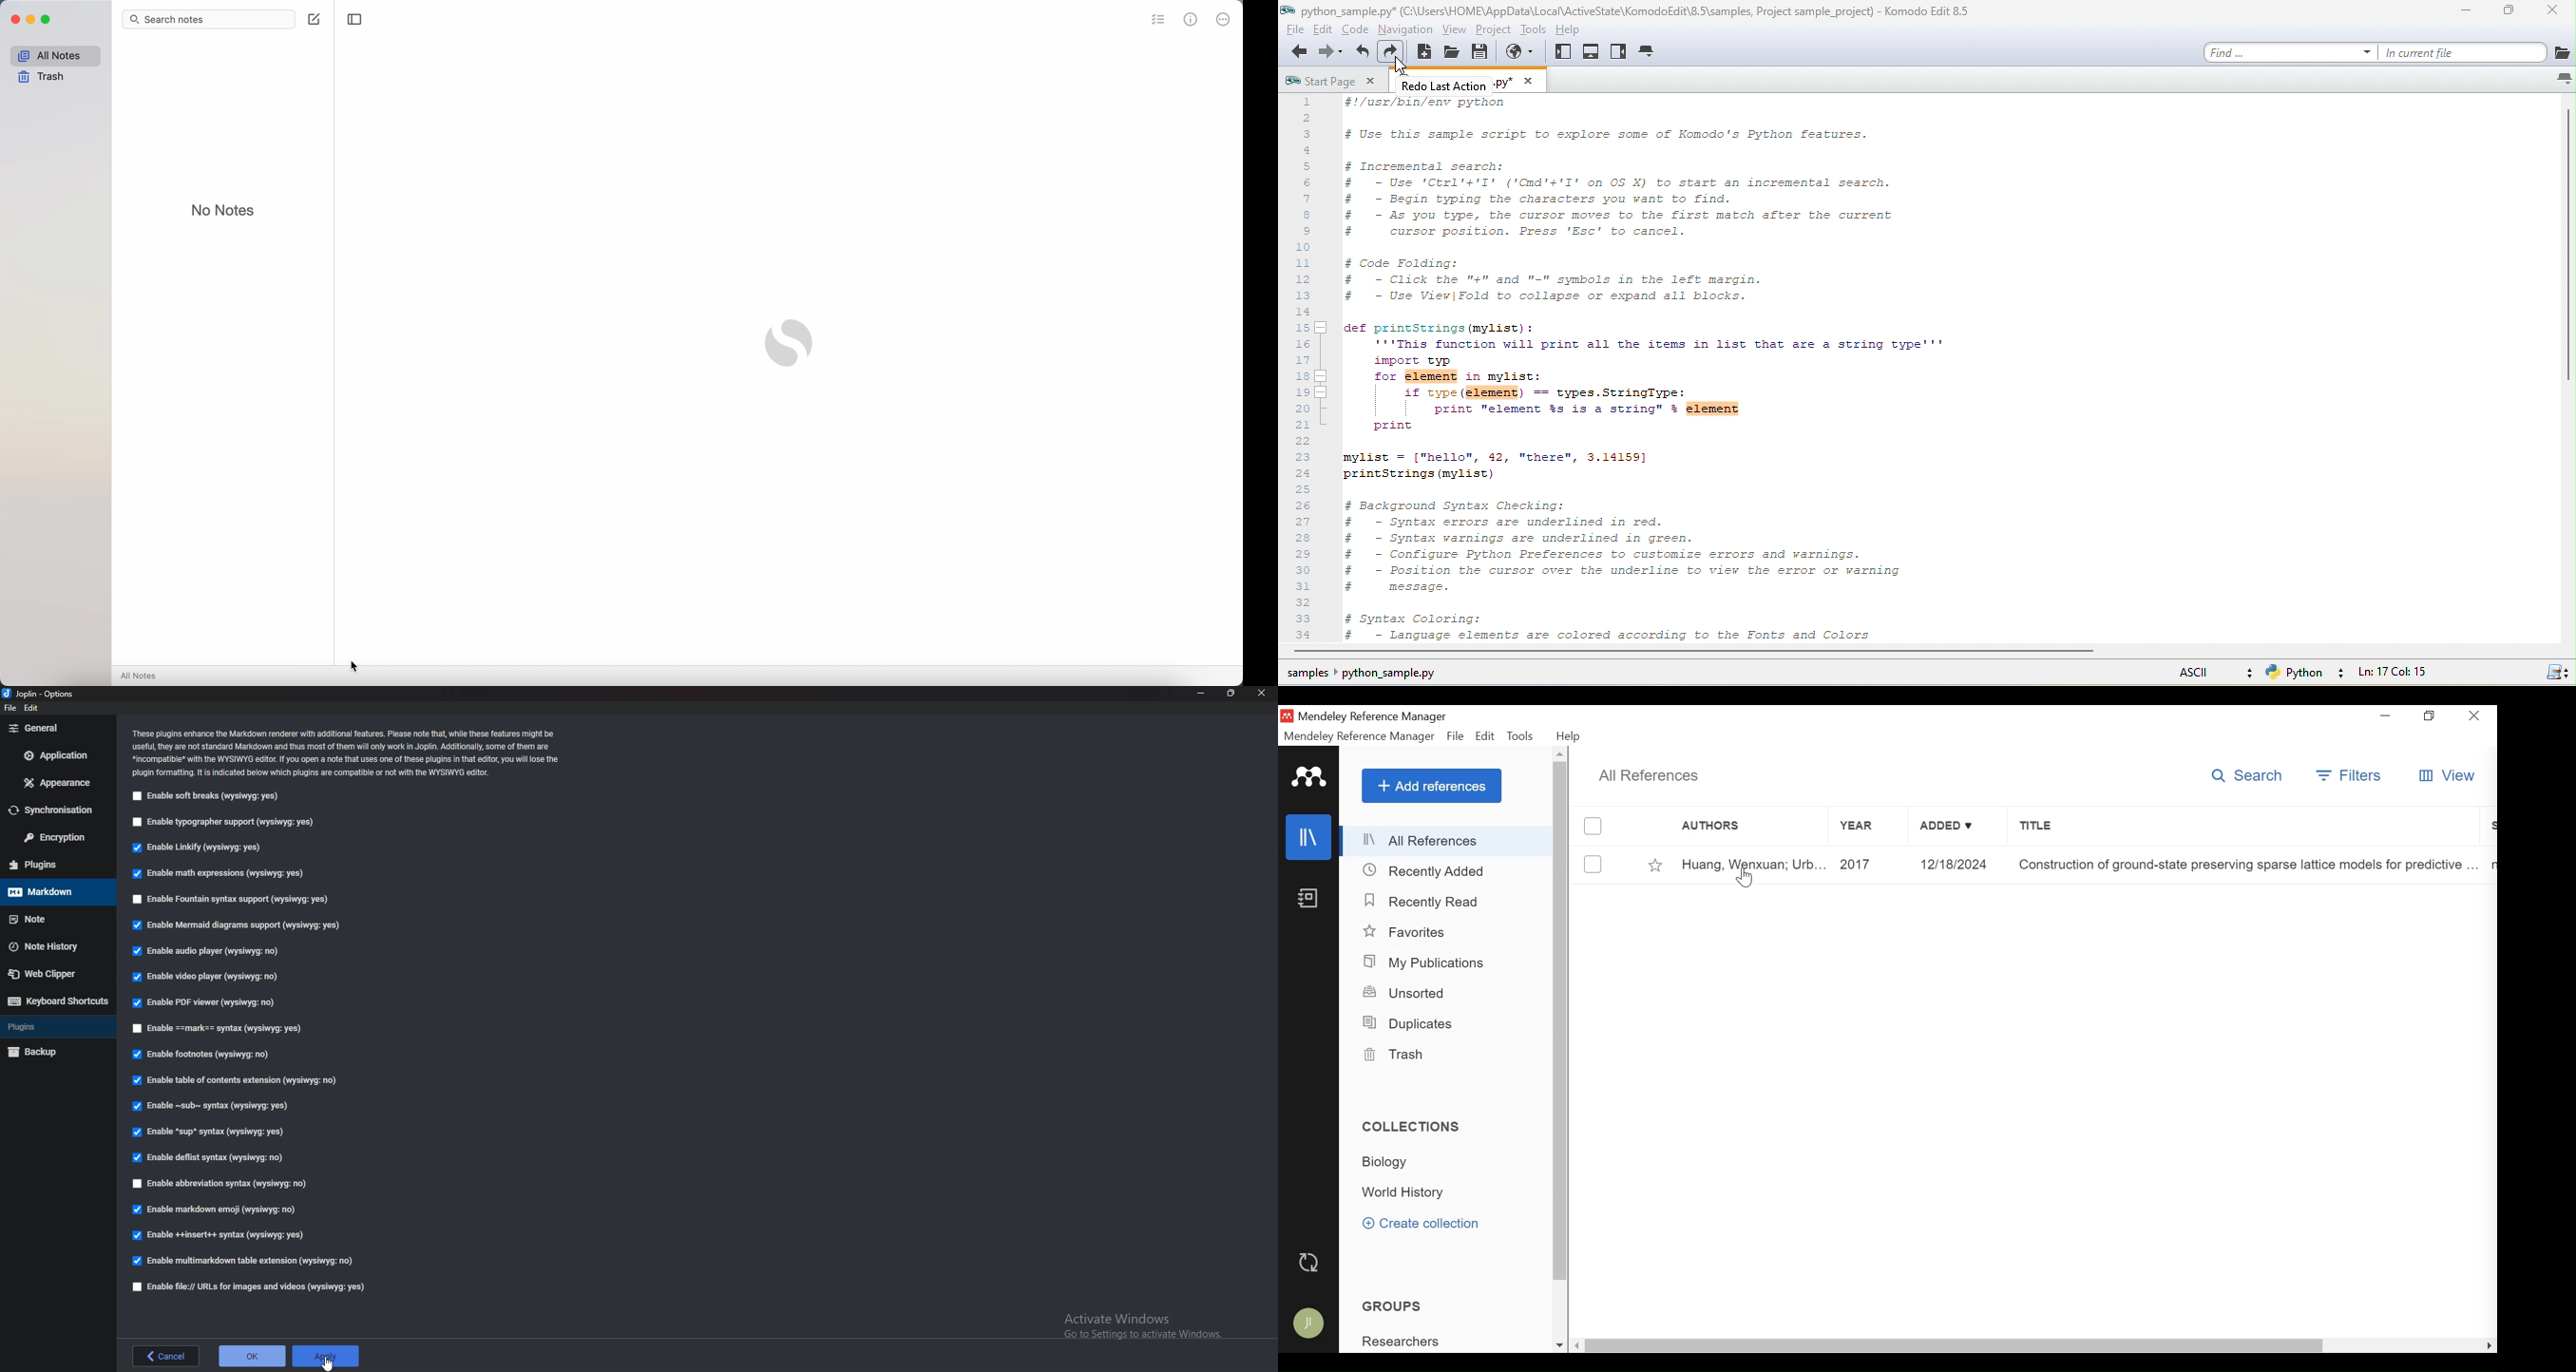  Describe the element at coordinates (1420, 1225) in the screenshot. I see `Create Collection` at that location.